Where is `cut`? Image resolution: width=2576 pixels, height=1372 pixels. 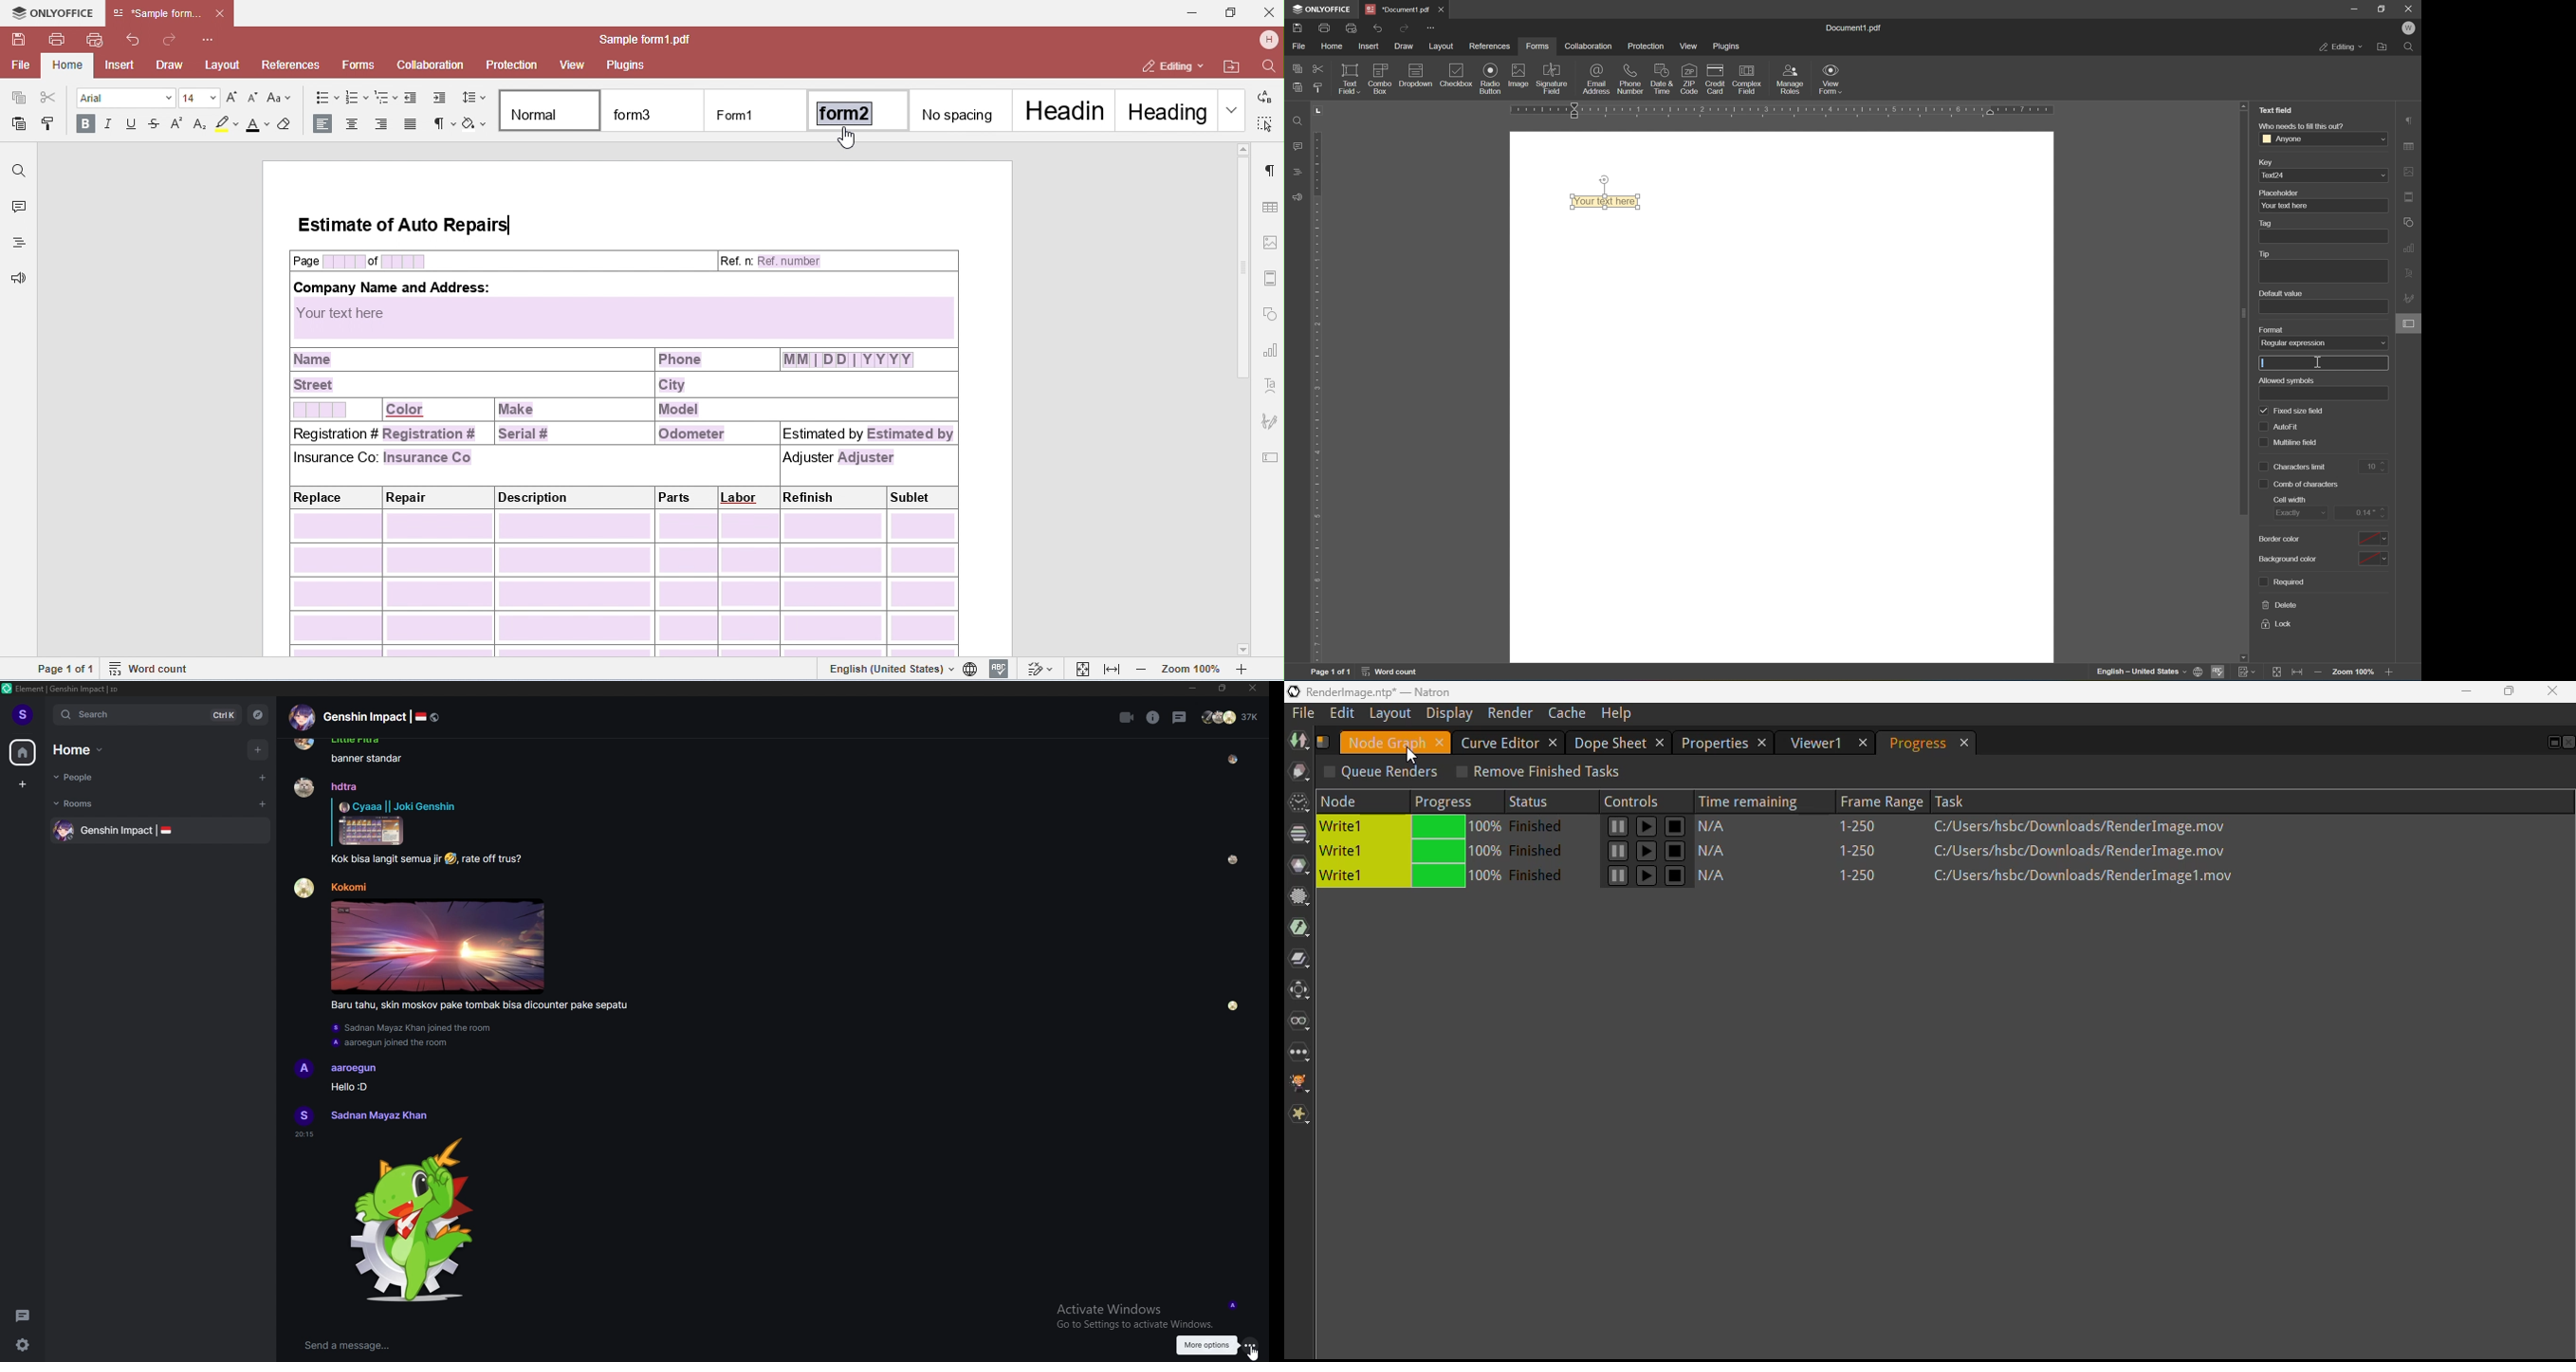
cut is located at coordinates (1319, 70).